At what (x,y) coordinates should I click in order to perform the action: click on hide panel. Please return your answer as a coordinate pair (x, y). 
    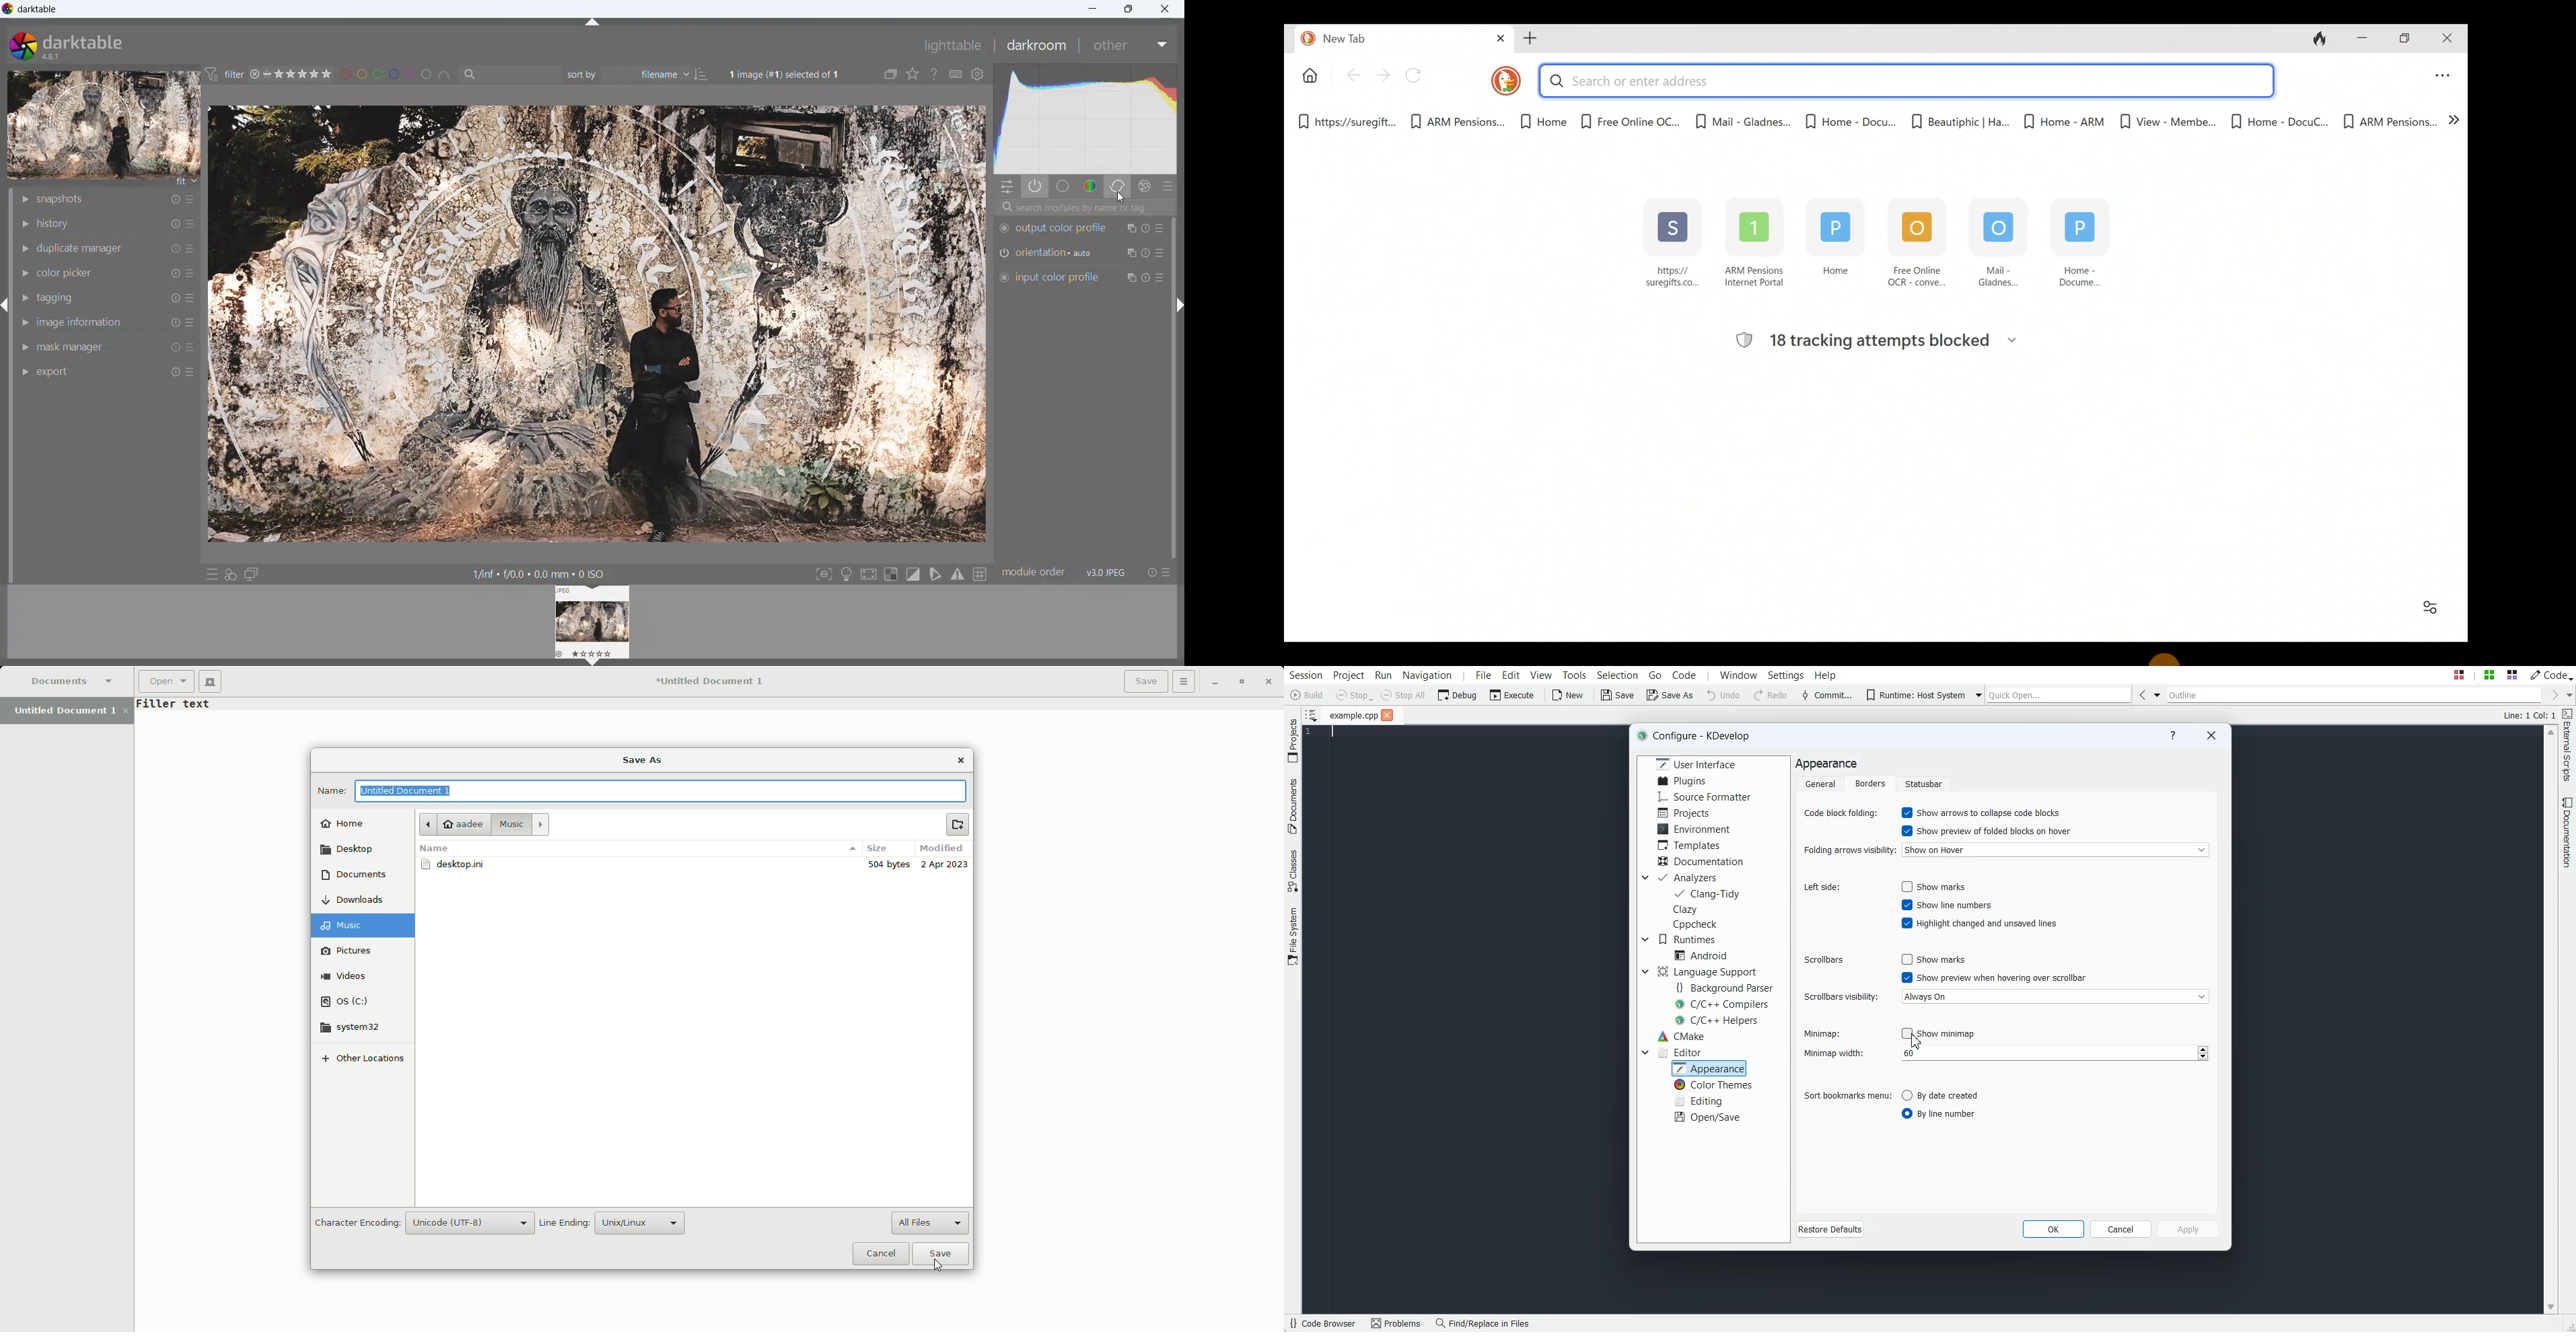
    Looking at the image, I should click on (593, 22).